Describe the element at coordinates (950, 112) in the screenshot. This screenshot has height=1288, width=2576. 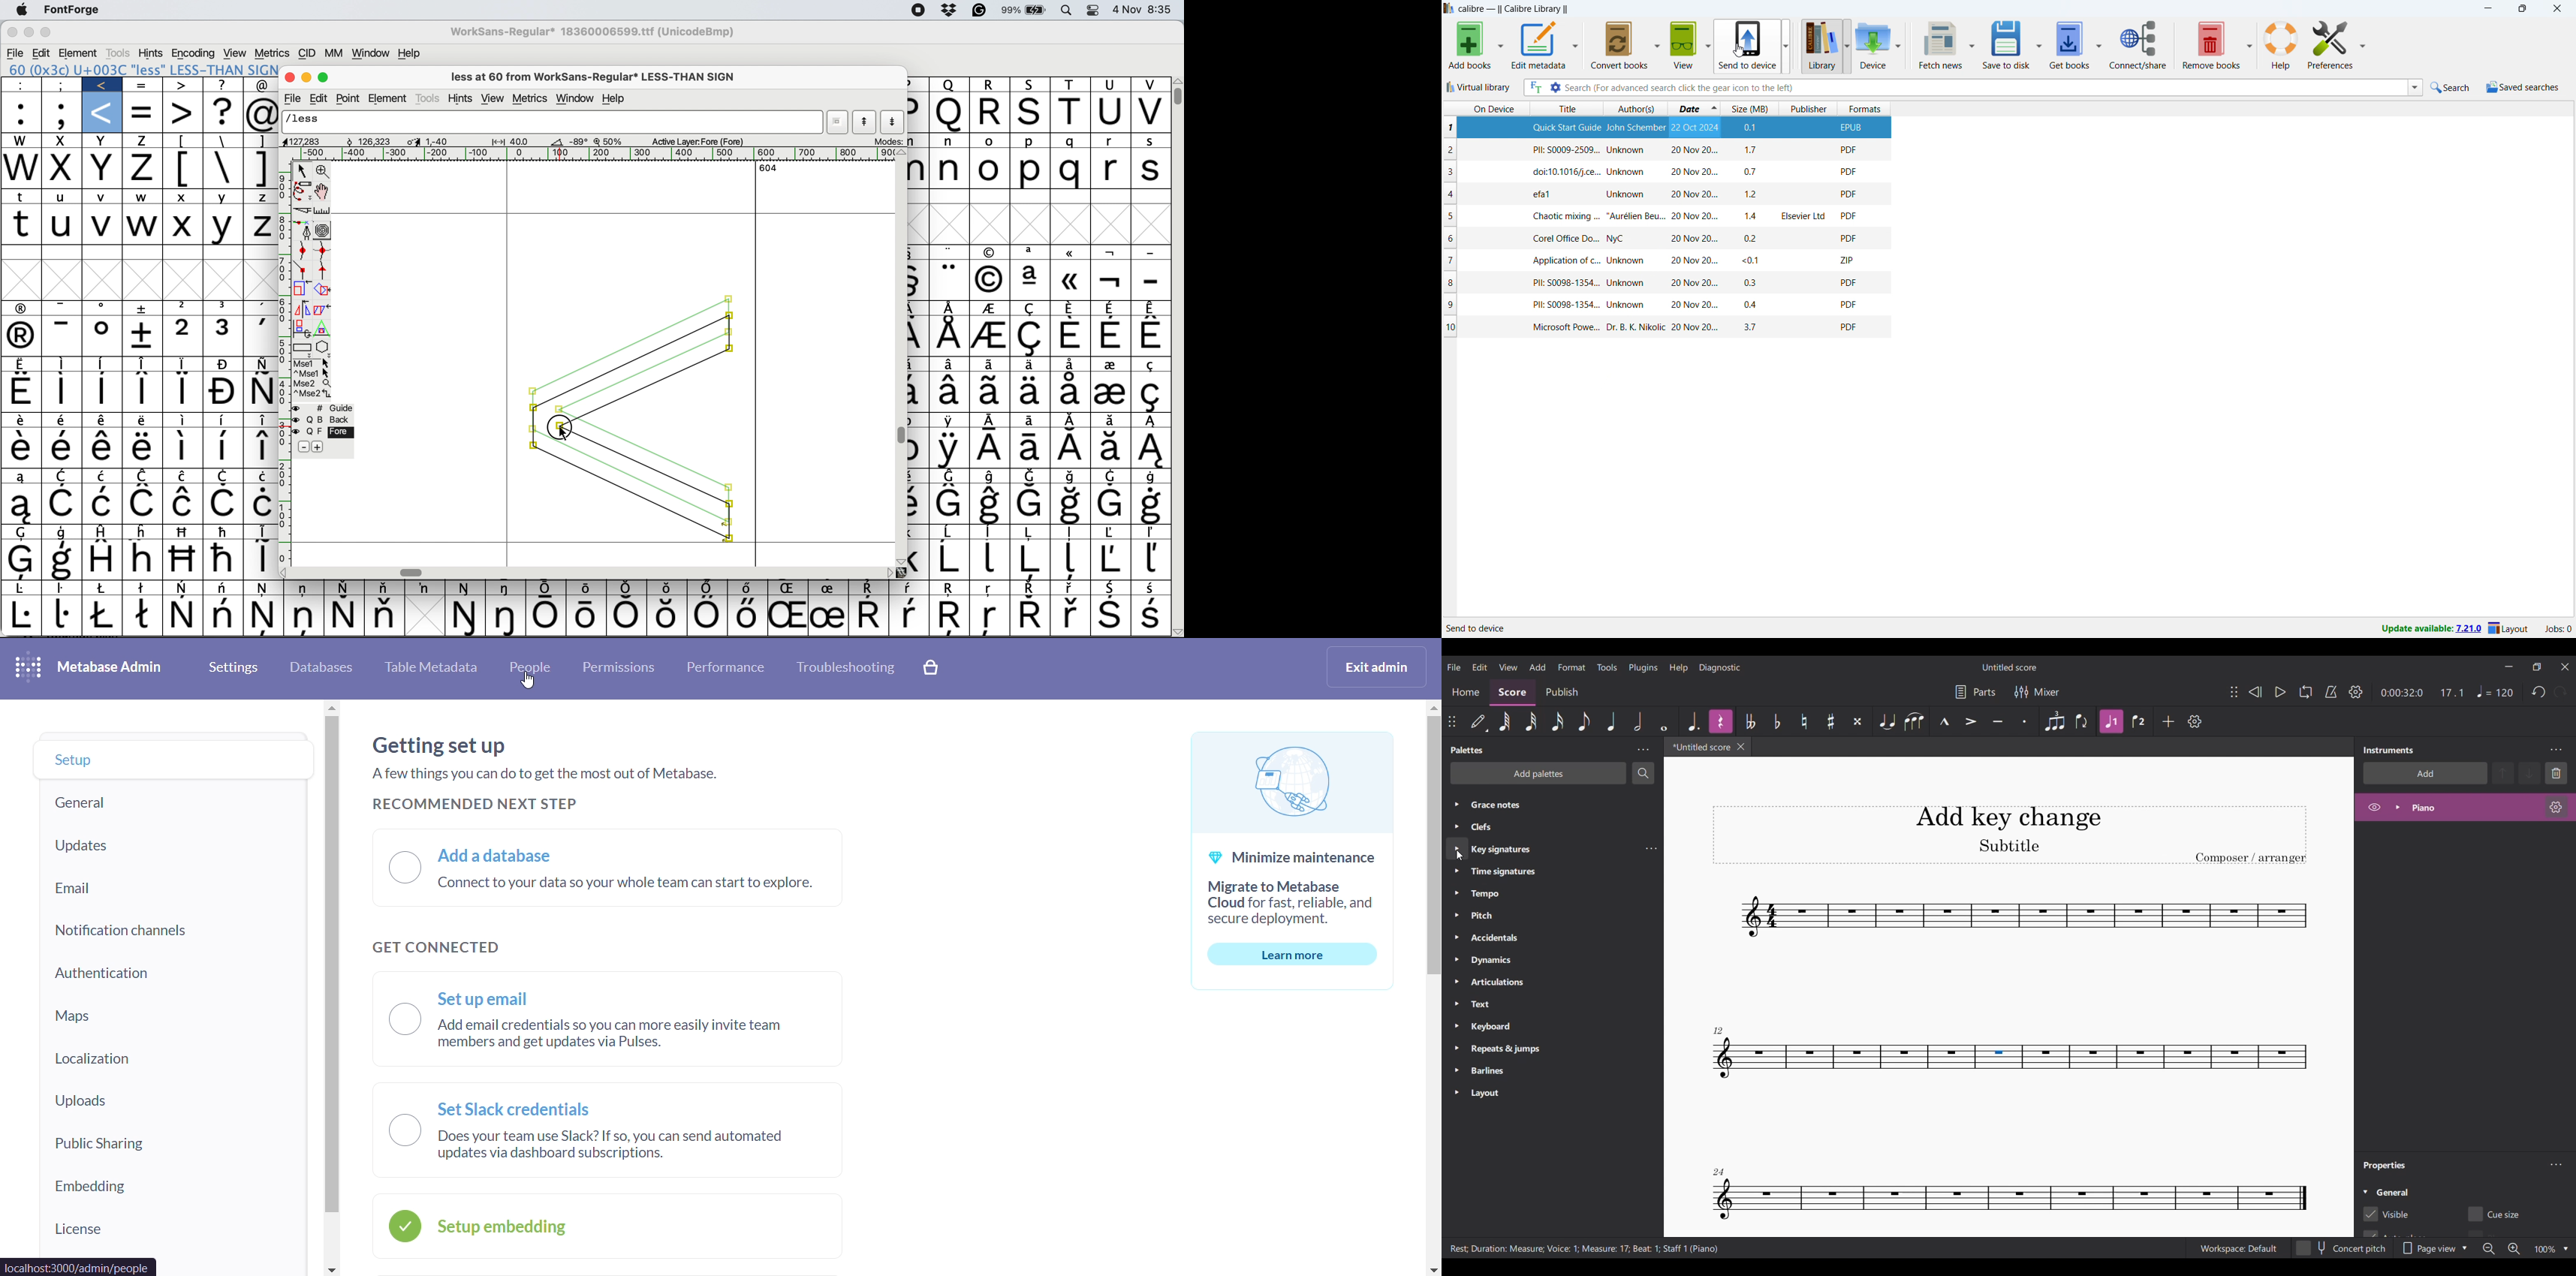
I see `q` at that location.